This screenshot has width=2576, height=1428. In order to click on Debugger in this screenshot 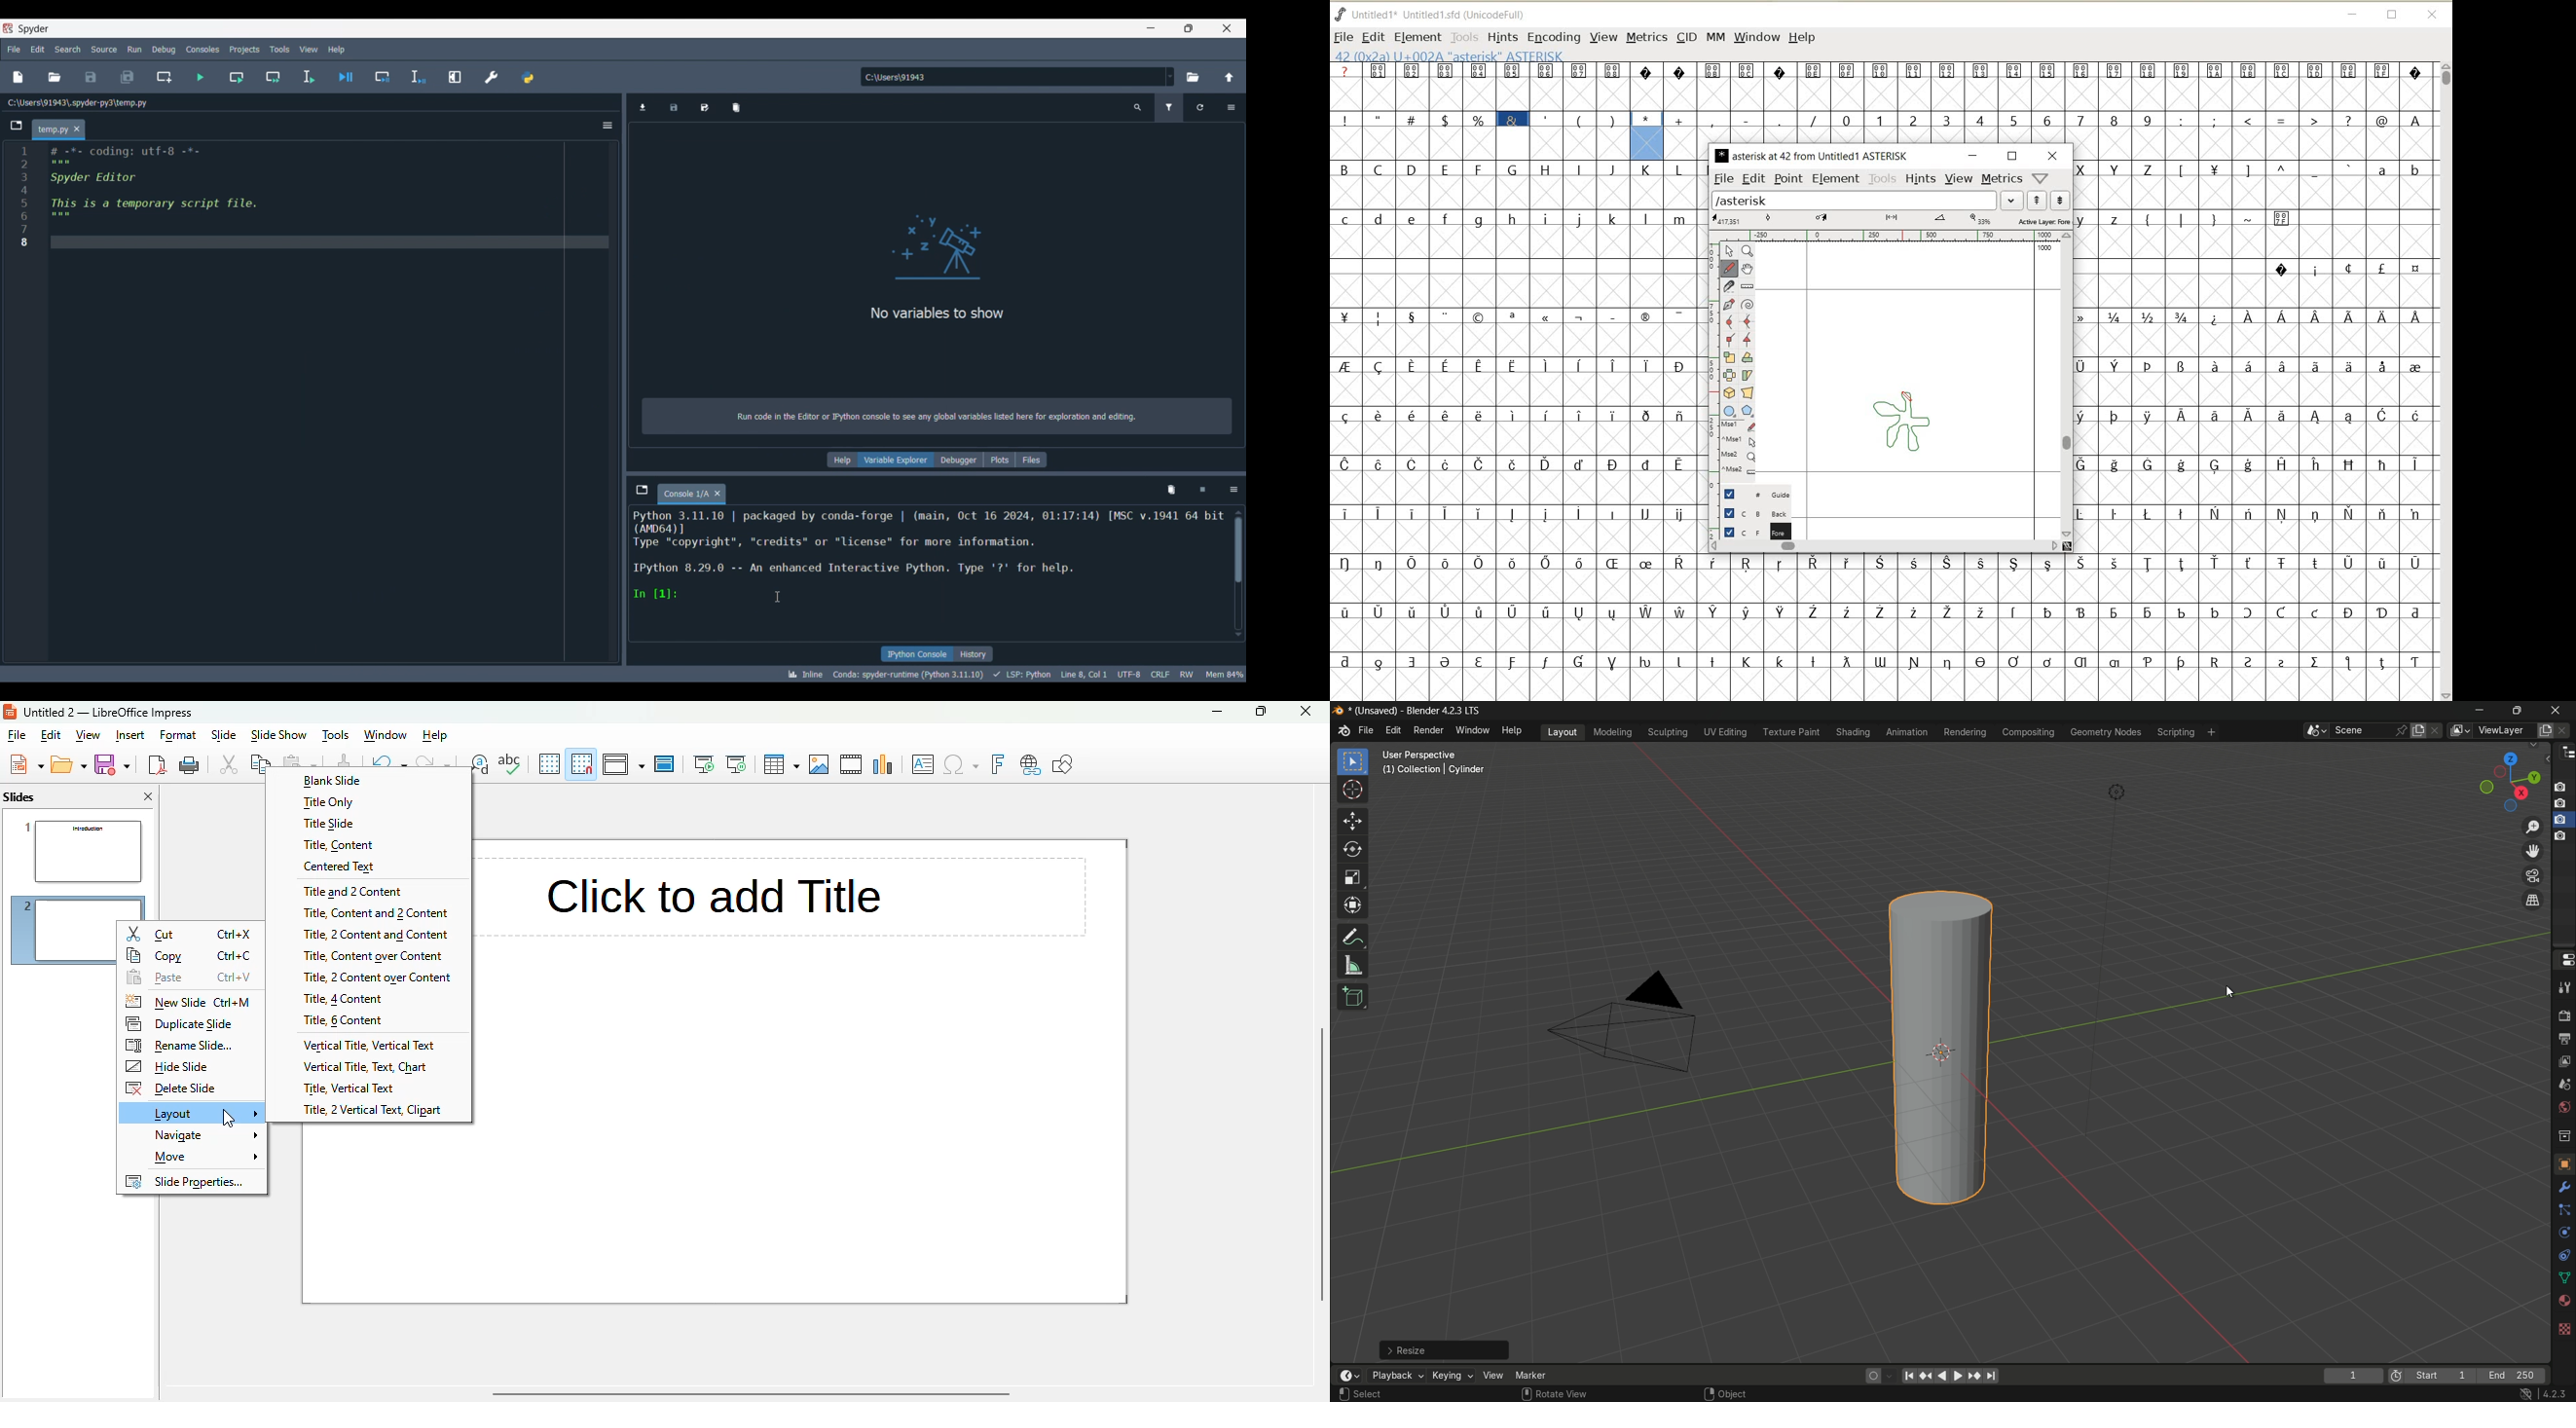, I will do `click(959, 460)`.